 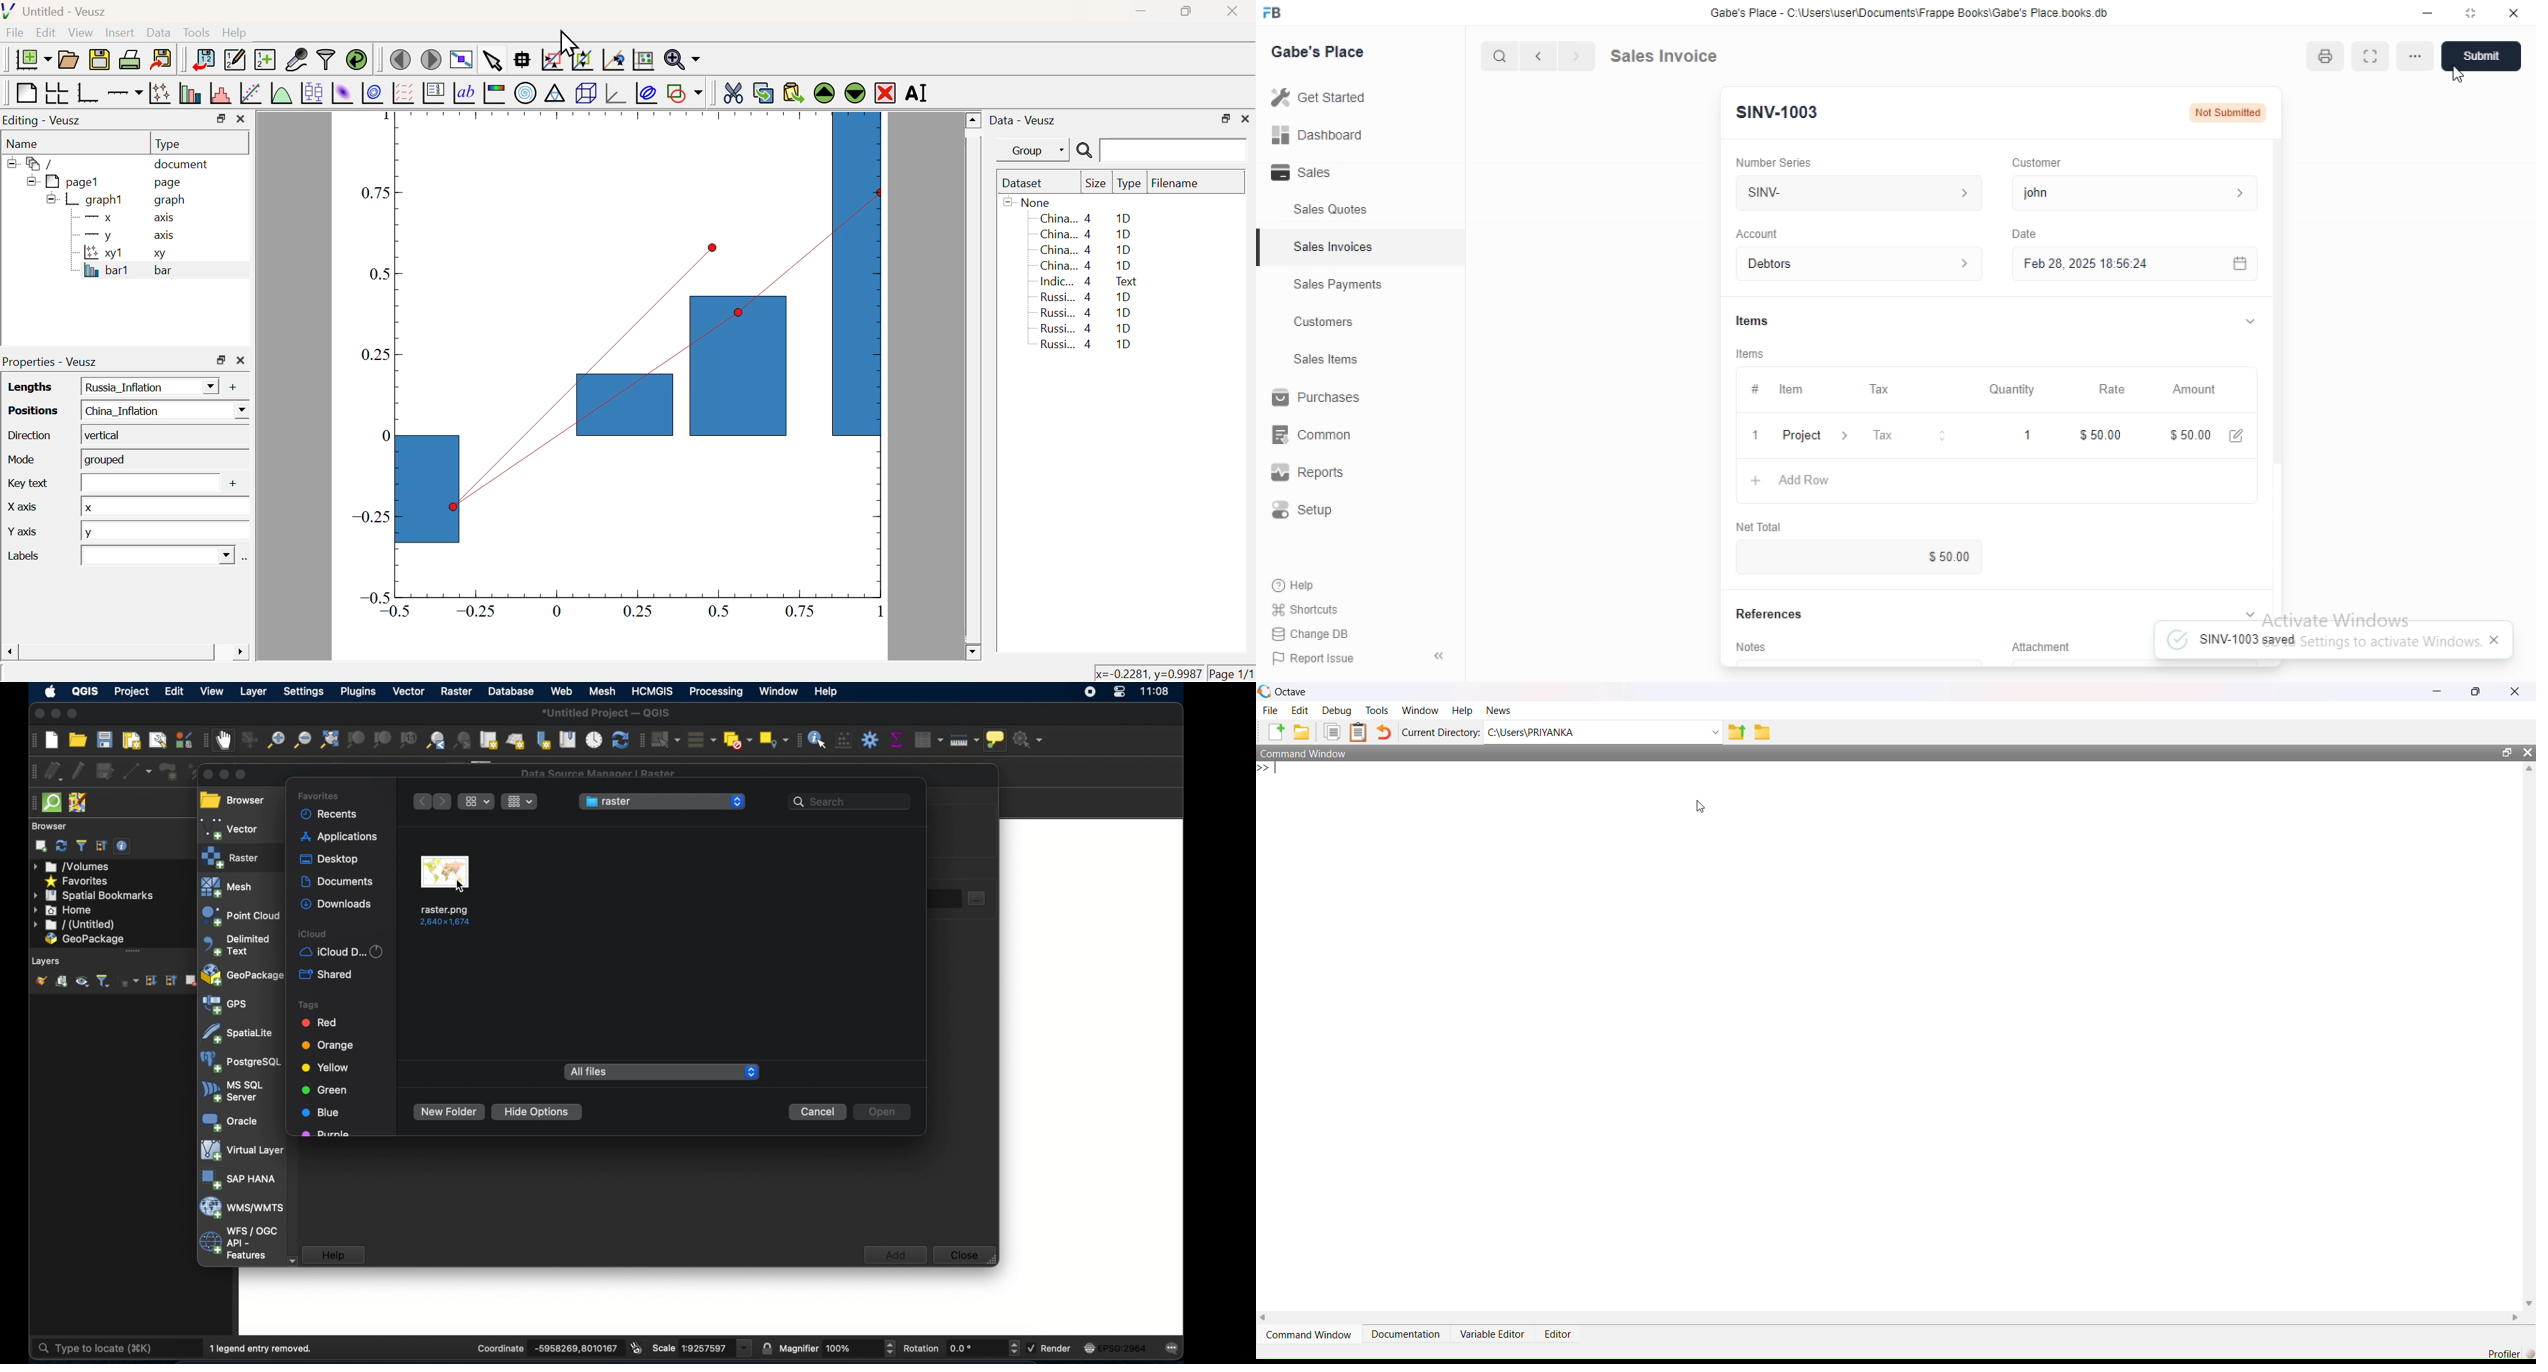 I want to click on filter layer by expression, so click(x=128, y=981).